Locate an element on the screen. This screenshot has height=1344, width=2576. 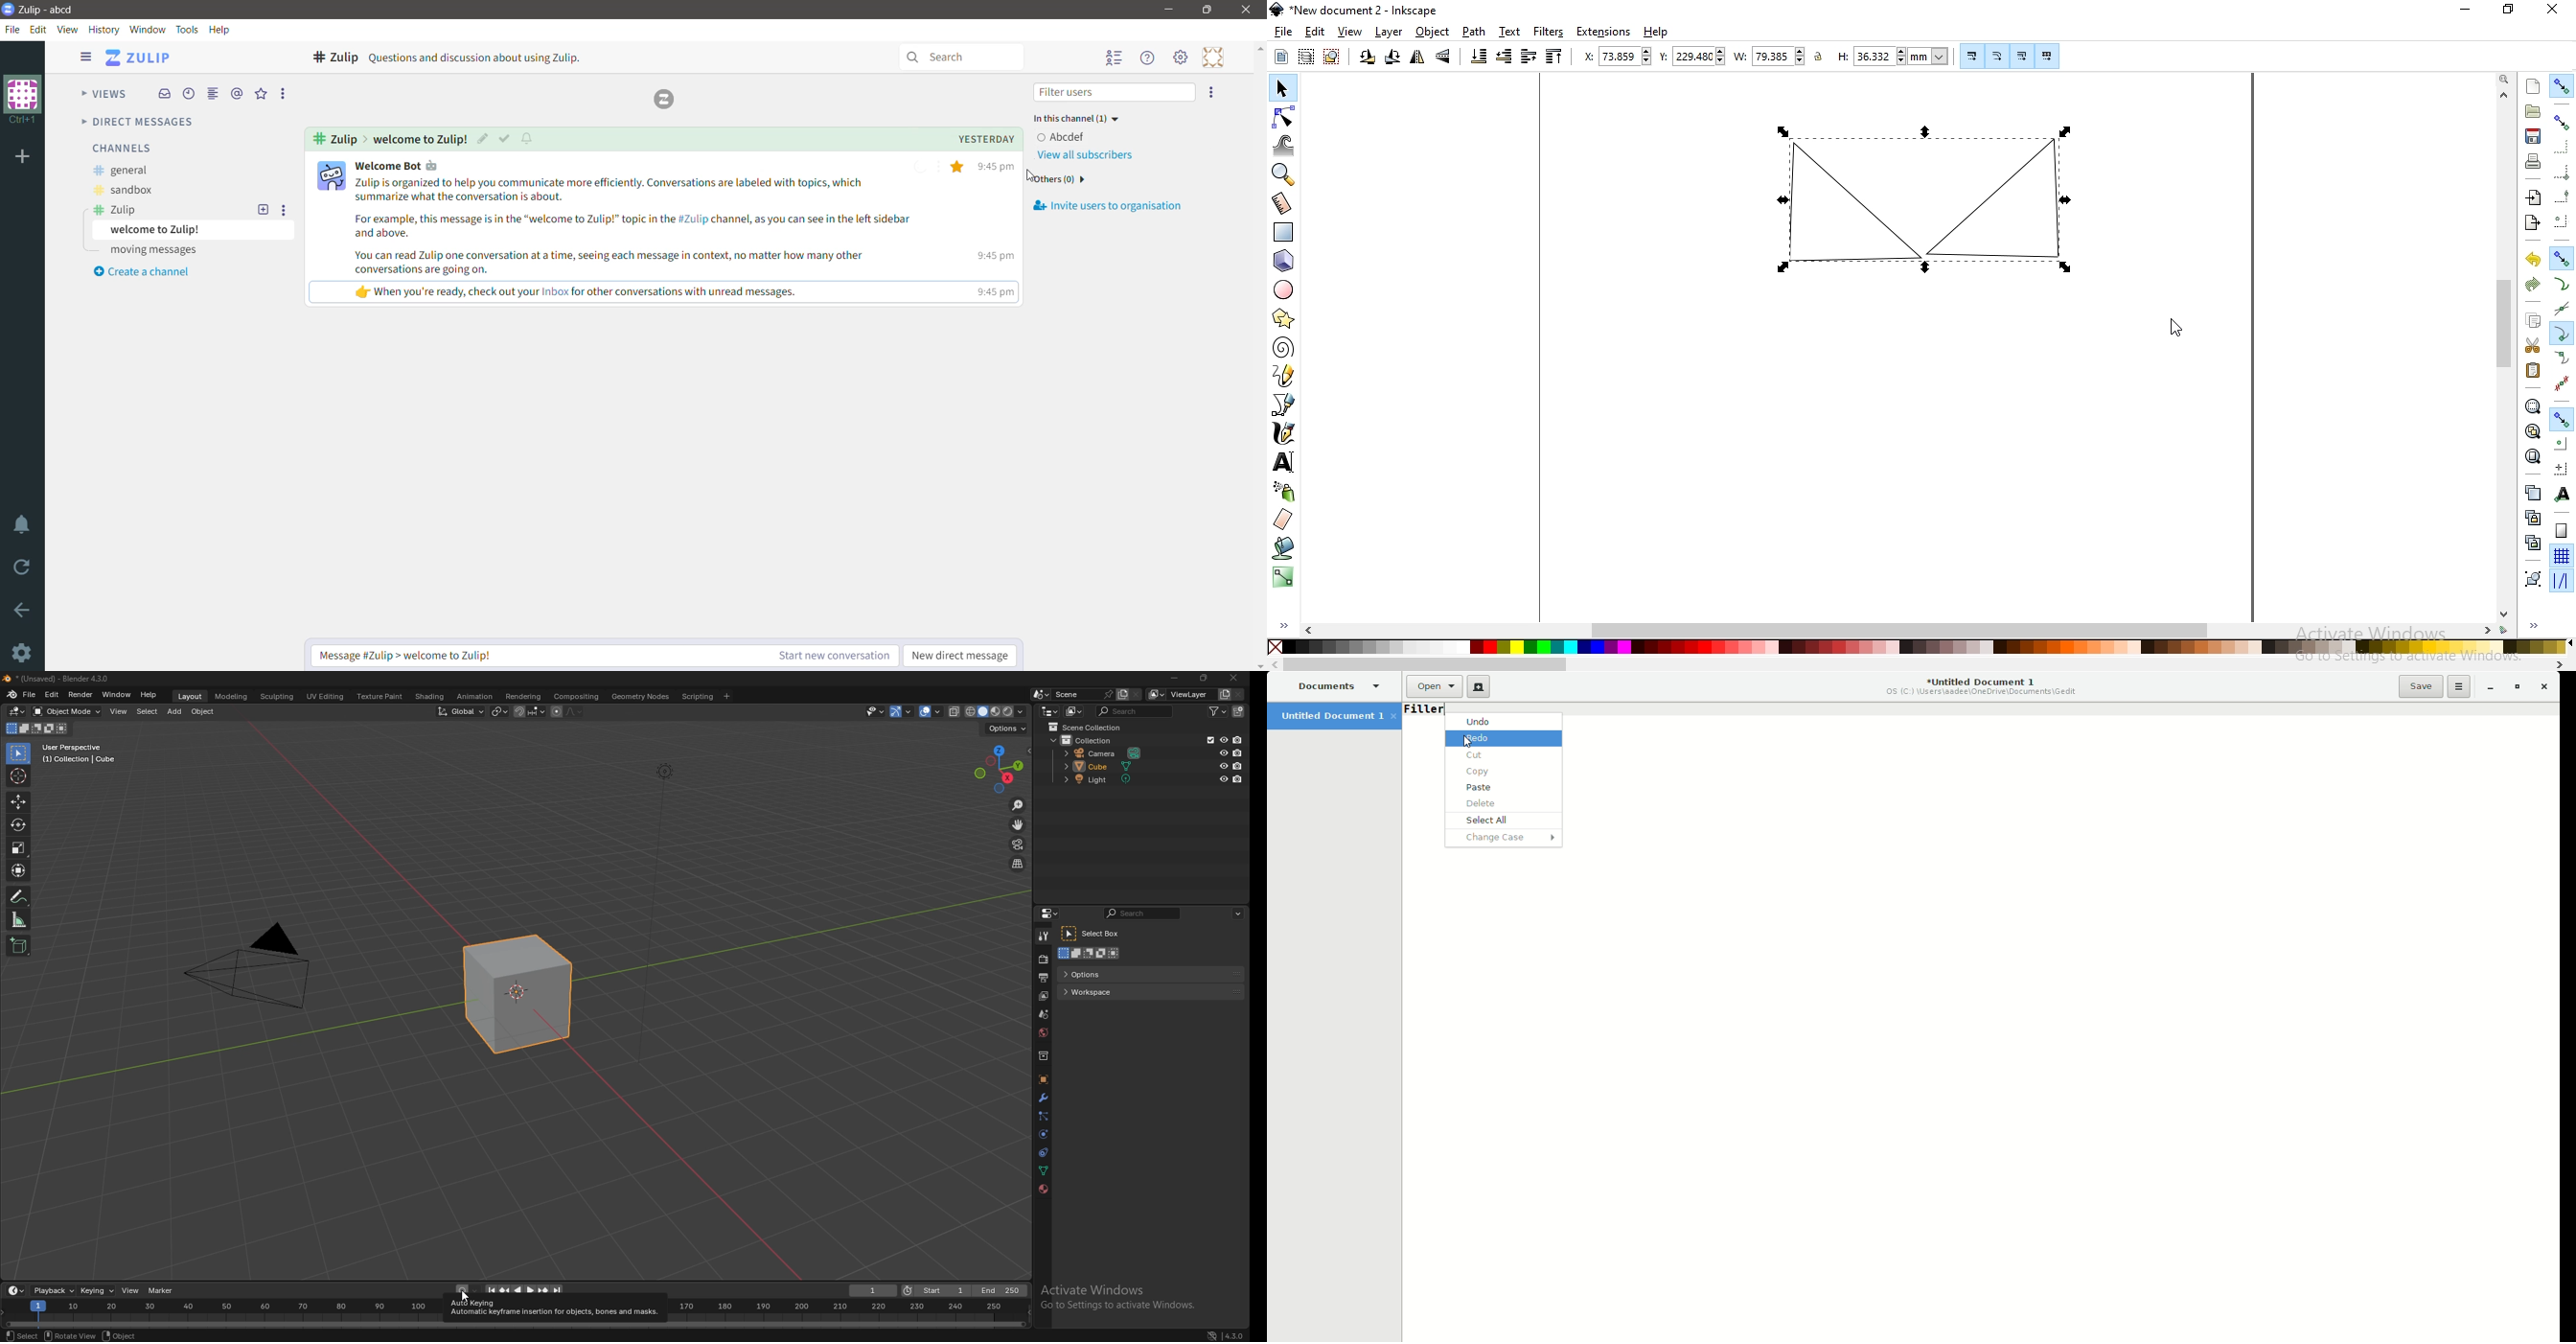
create and edit text objects is located at coordinates (1284, 464).